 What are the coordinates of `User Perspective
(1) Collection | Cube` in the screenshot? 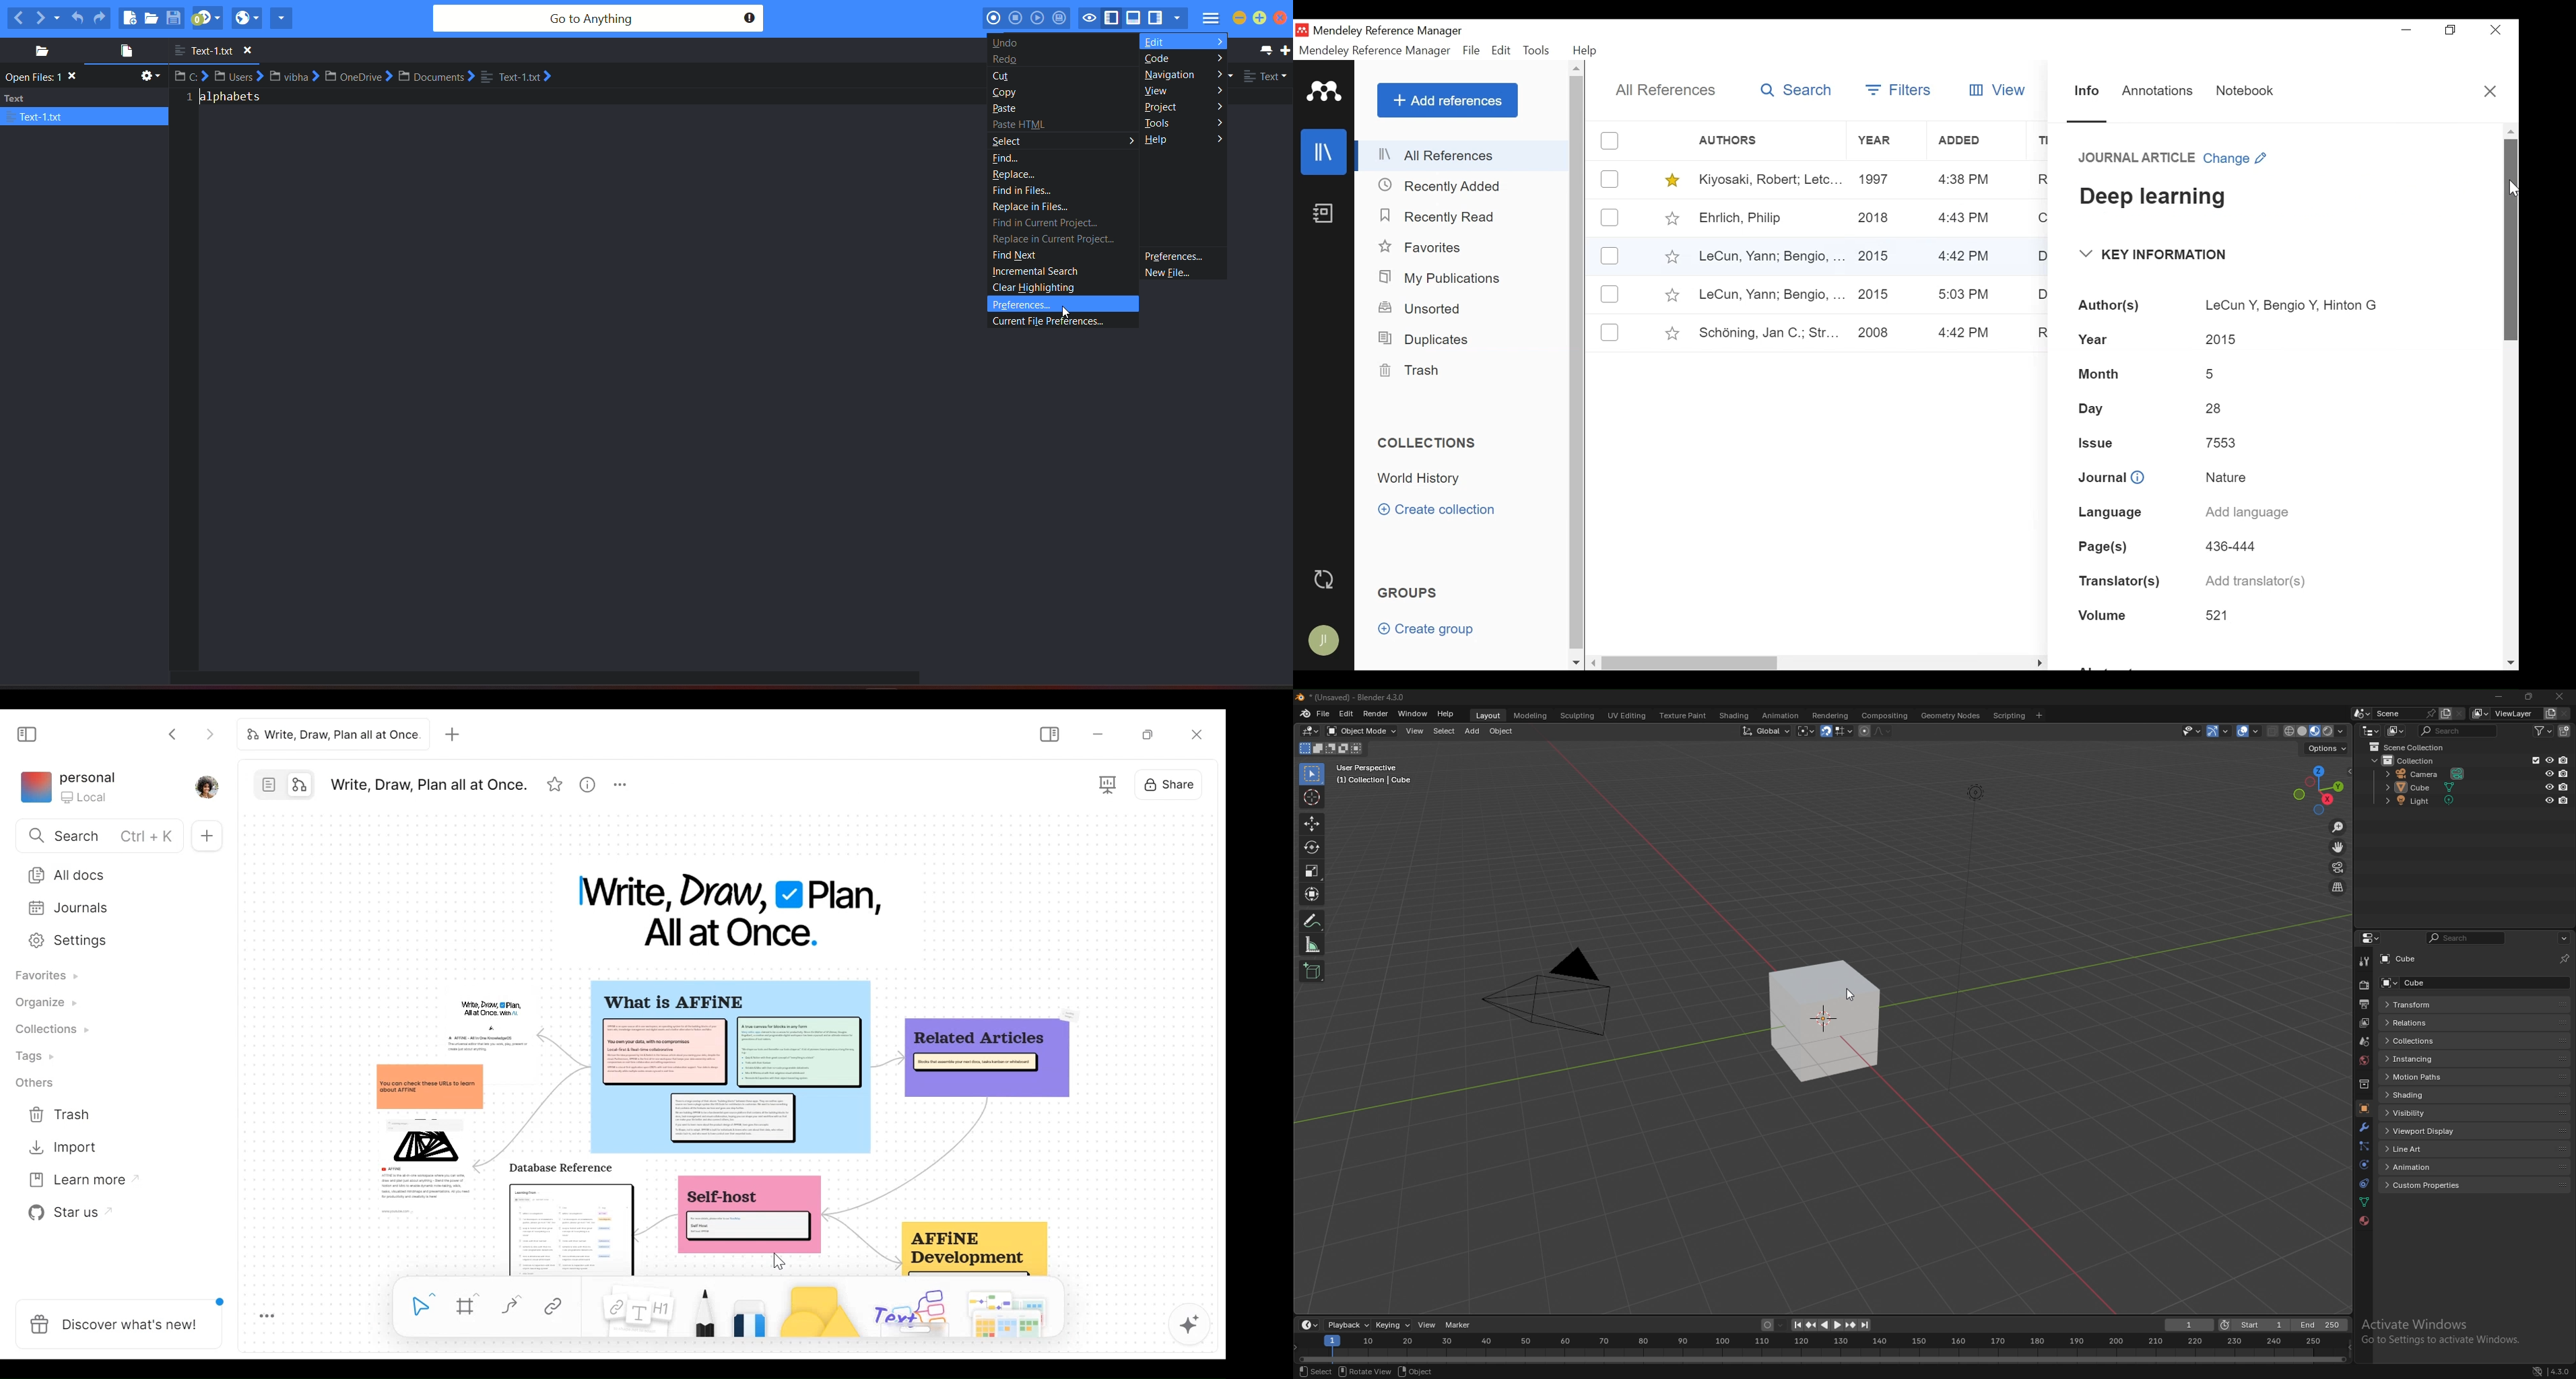 It's located at (1378, 775).